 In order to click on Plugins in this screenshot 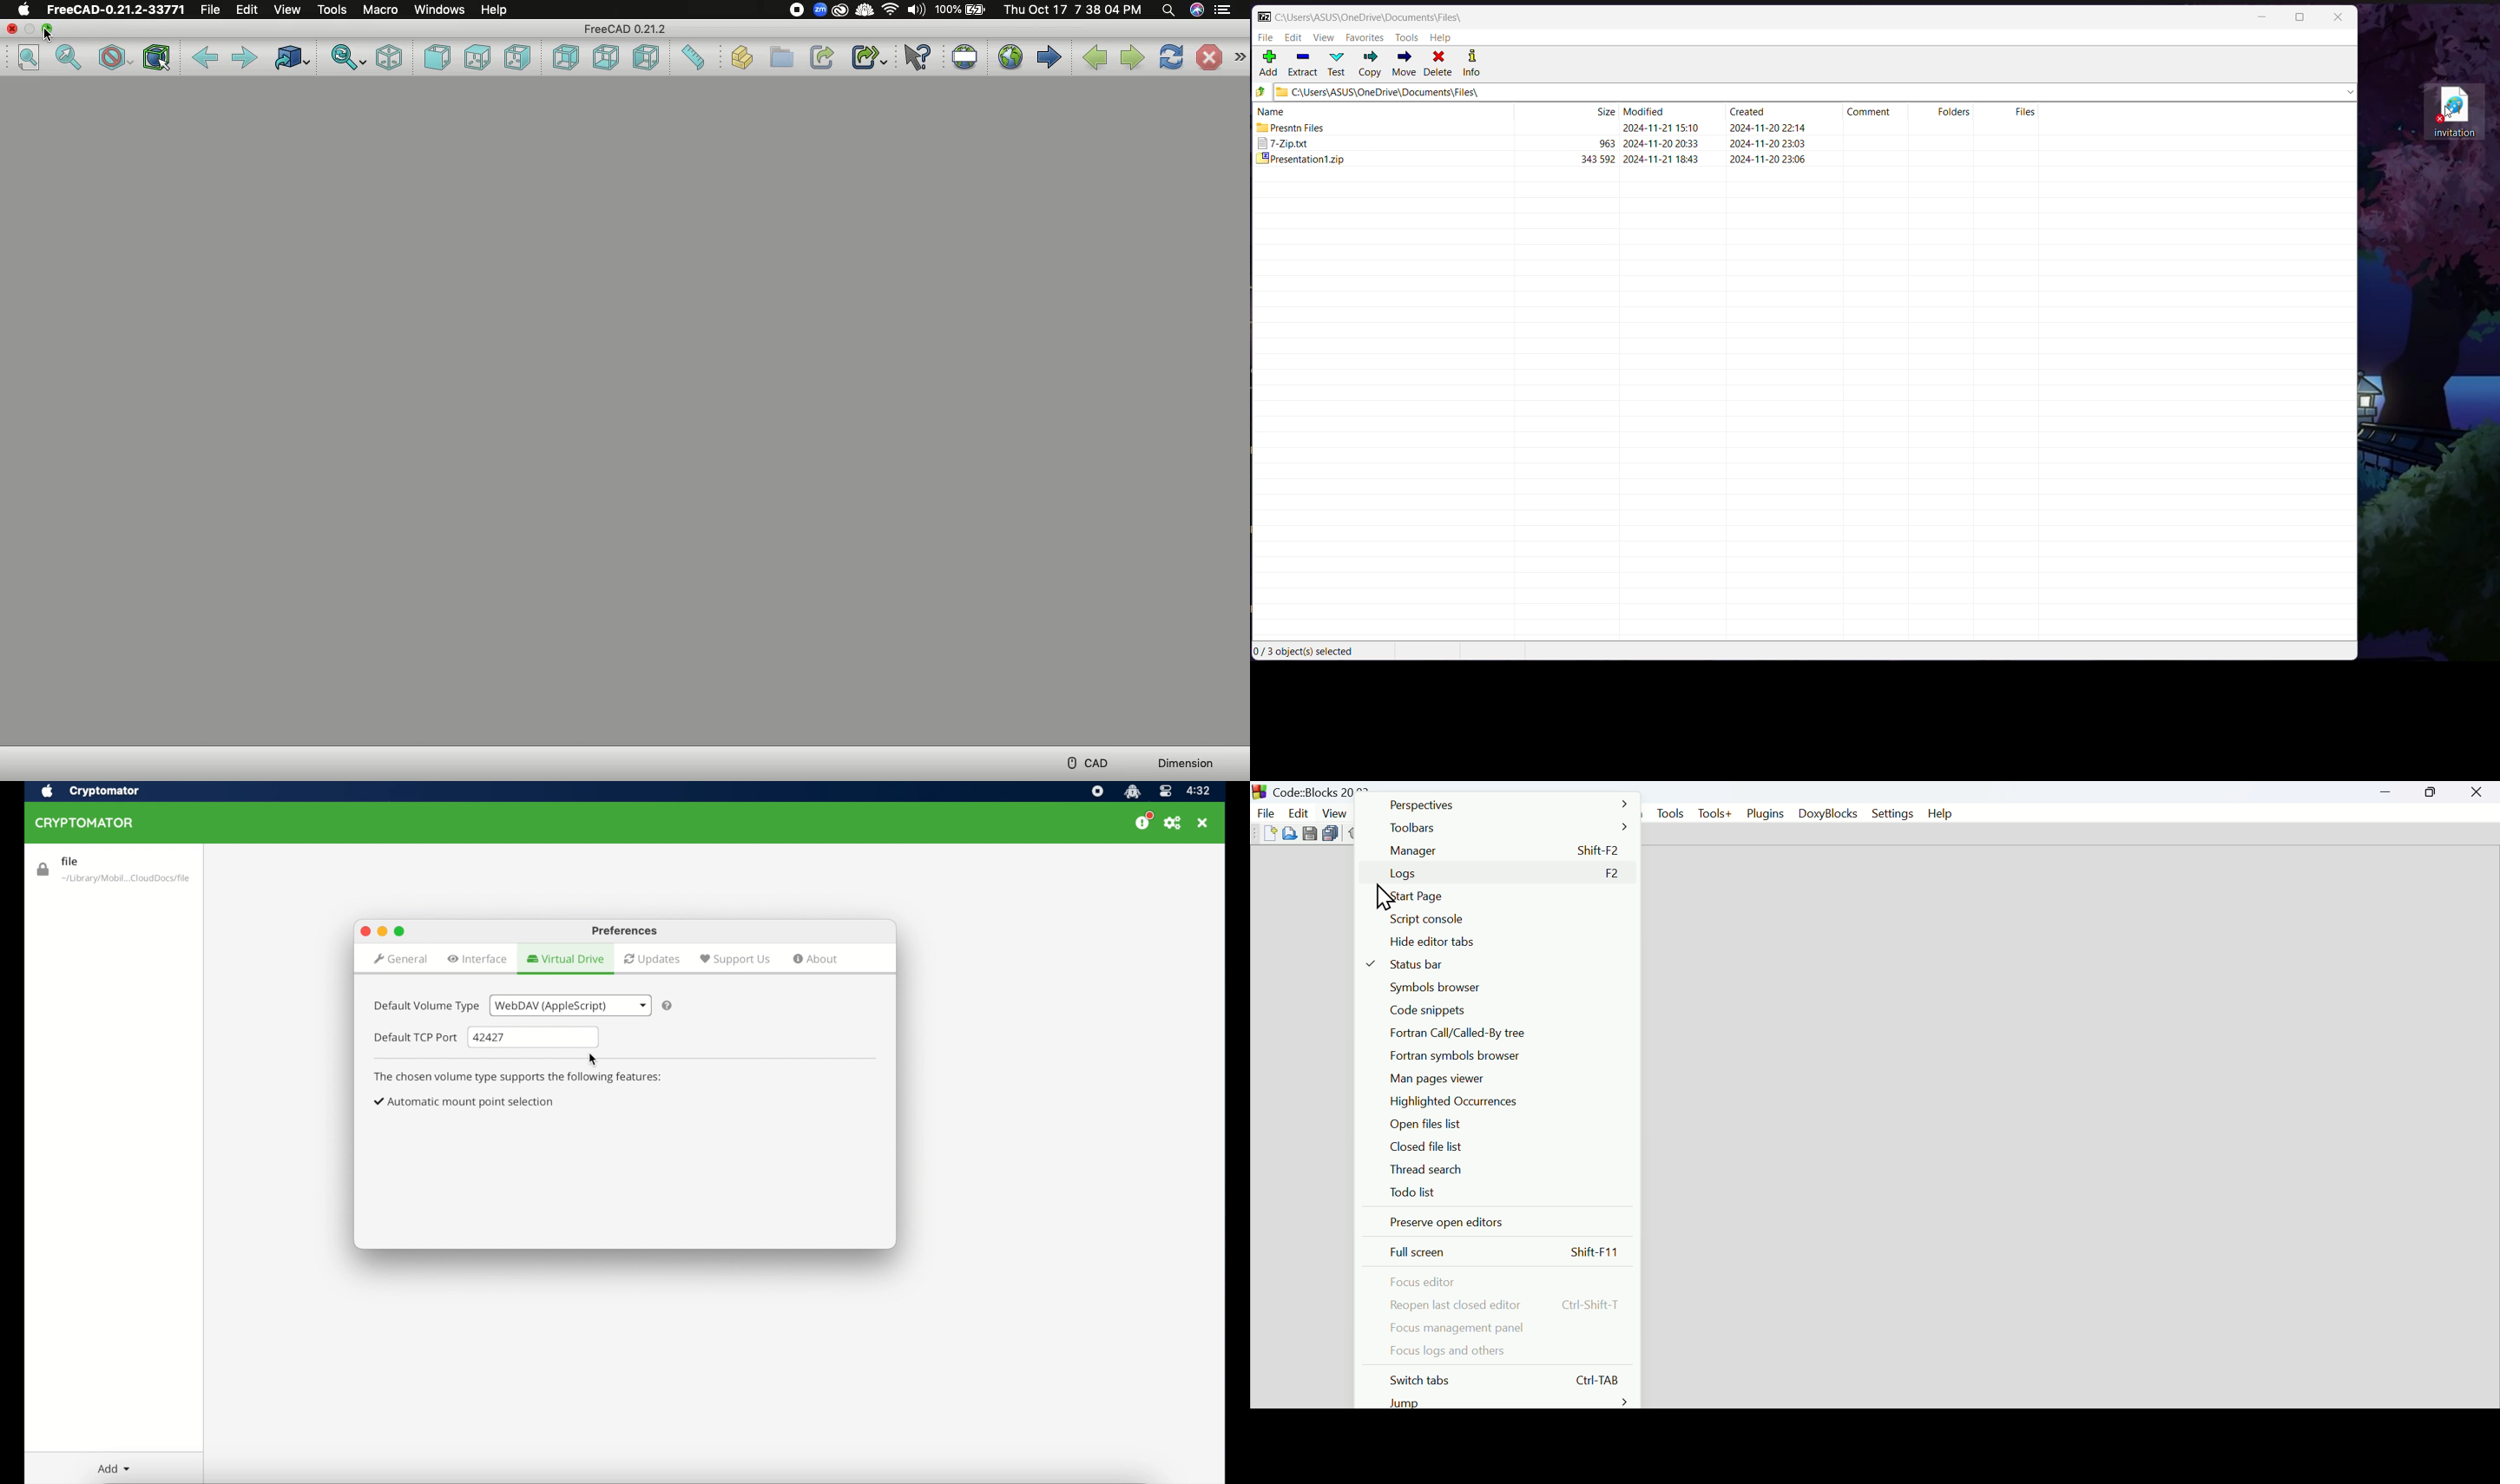, I will do `click(1765, 813)`.